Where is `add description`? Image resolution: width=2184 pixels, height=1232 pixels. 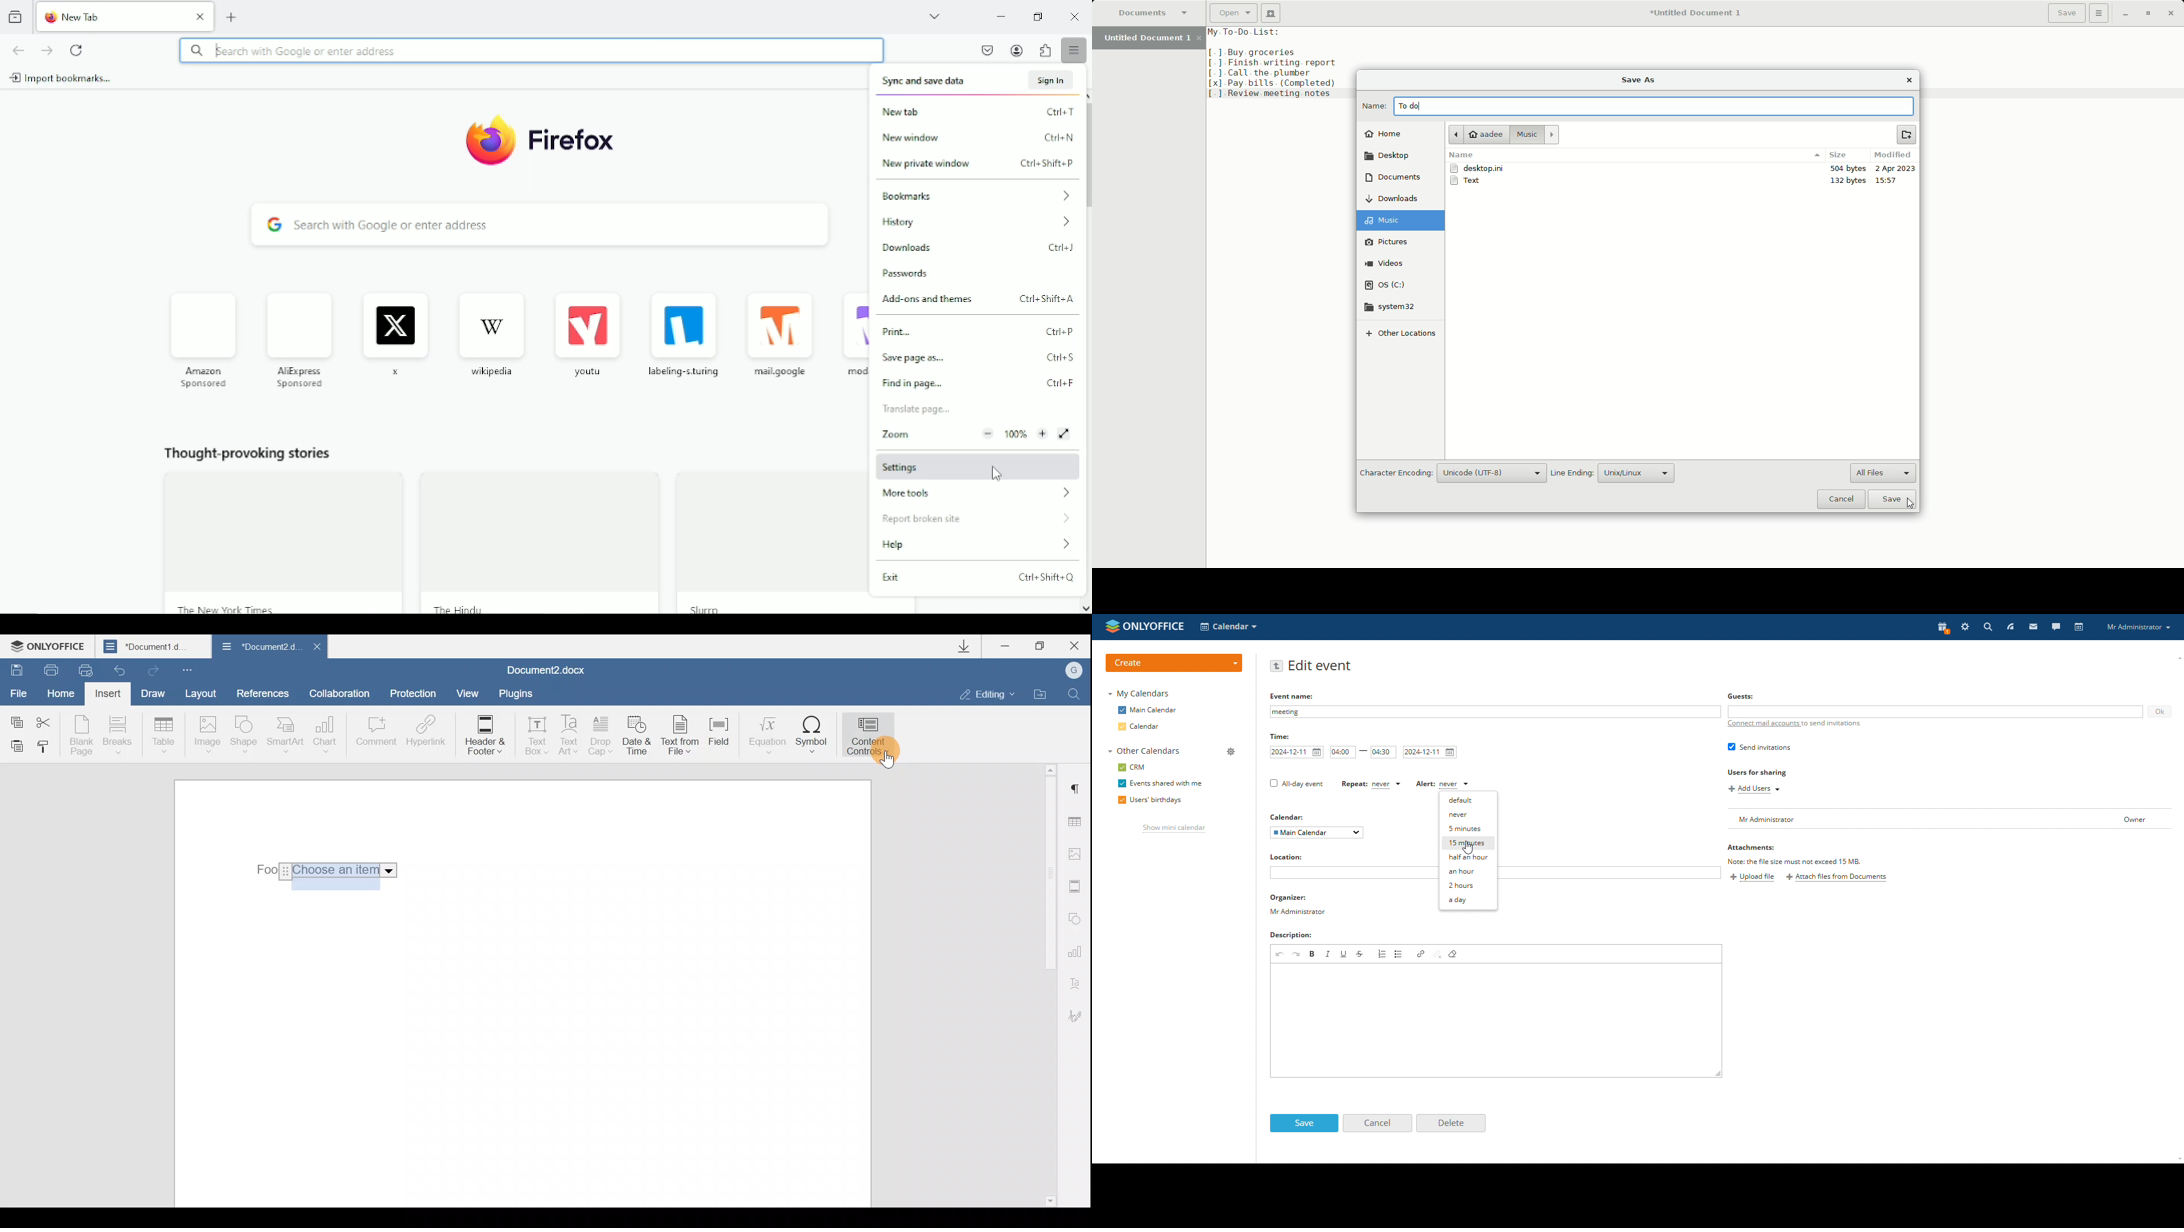
add description is located at coordinates (1496, 1021).